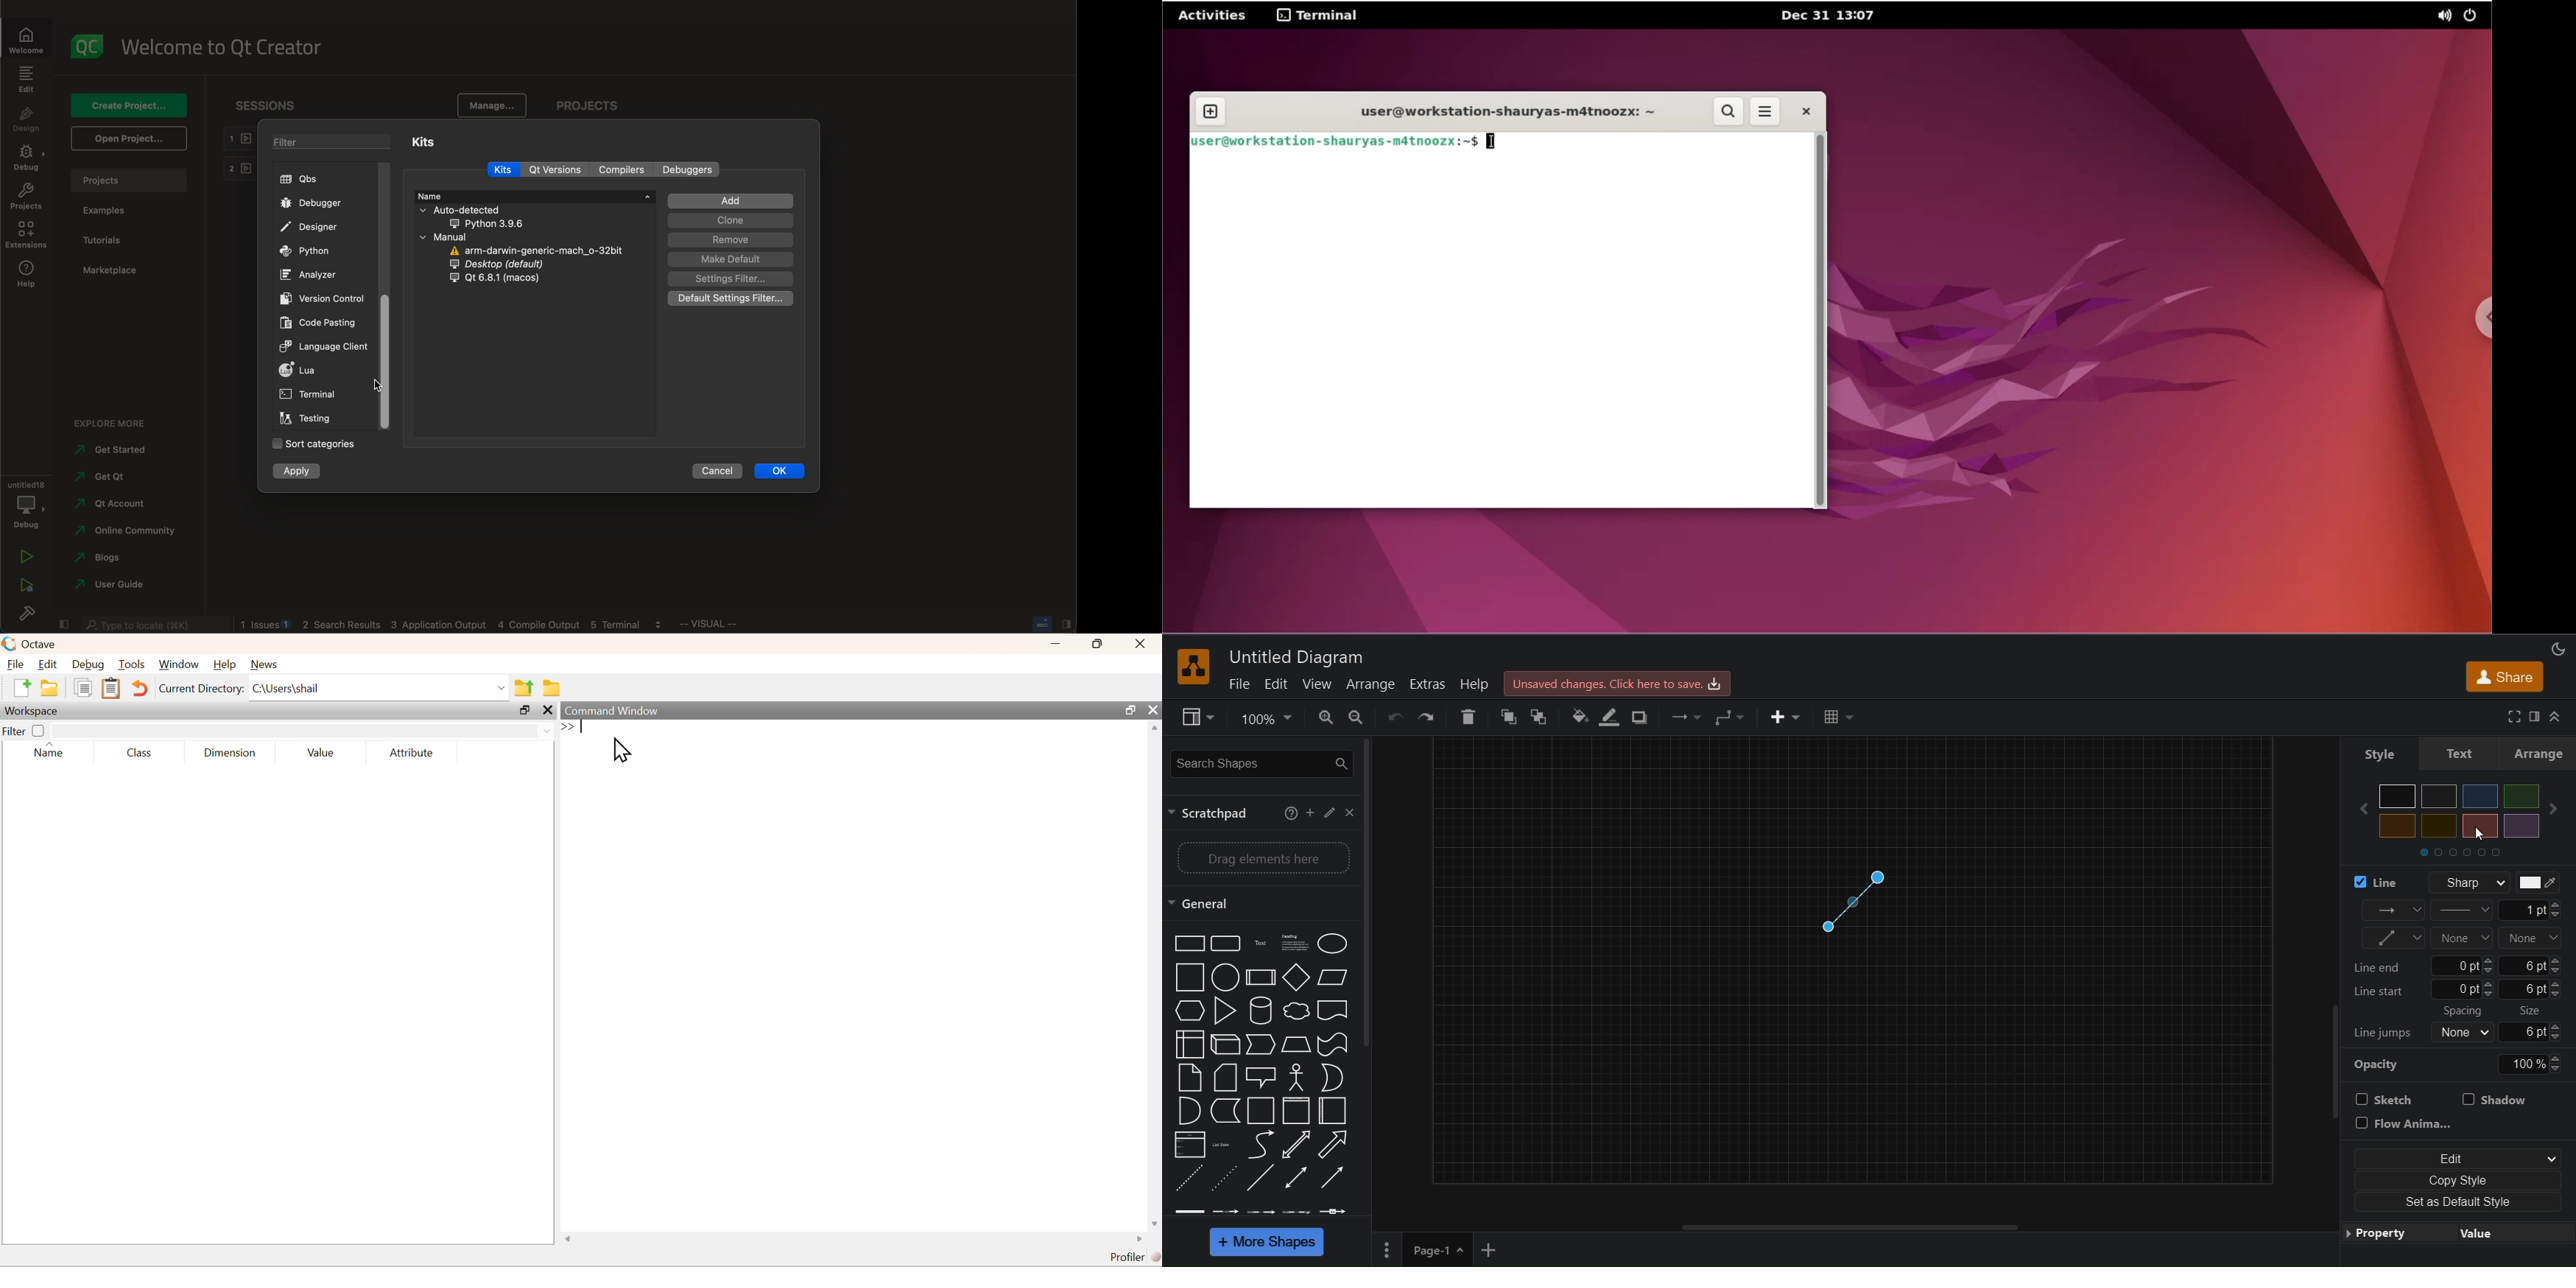 The width and height of the screenshot is (2576, 1288). What do you see at coordinates (1138, 1241) in the screenshot?
I see `scroll right` at bounding box center [1138, 1241].